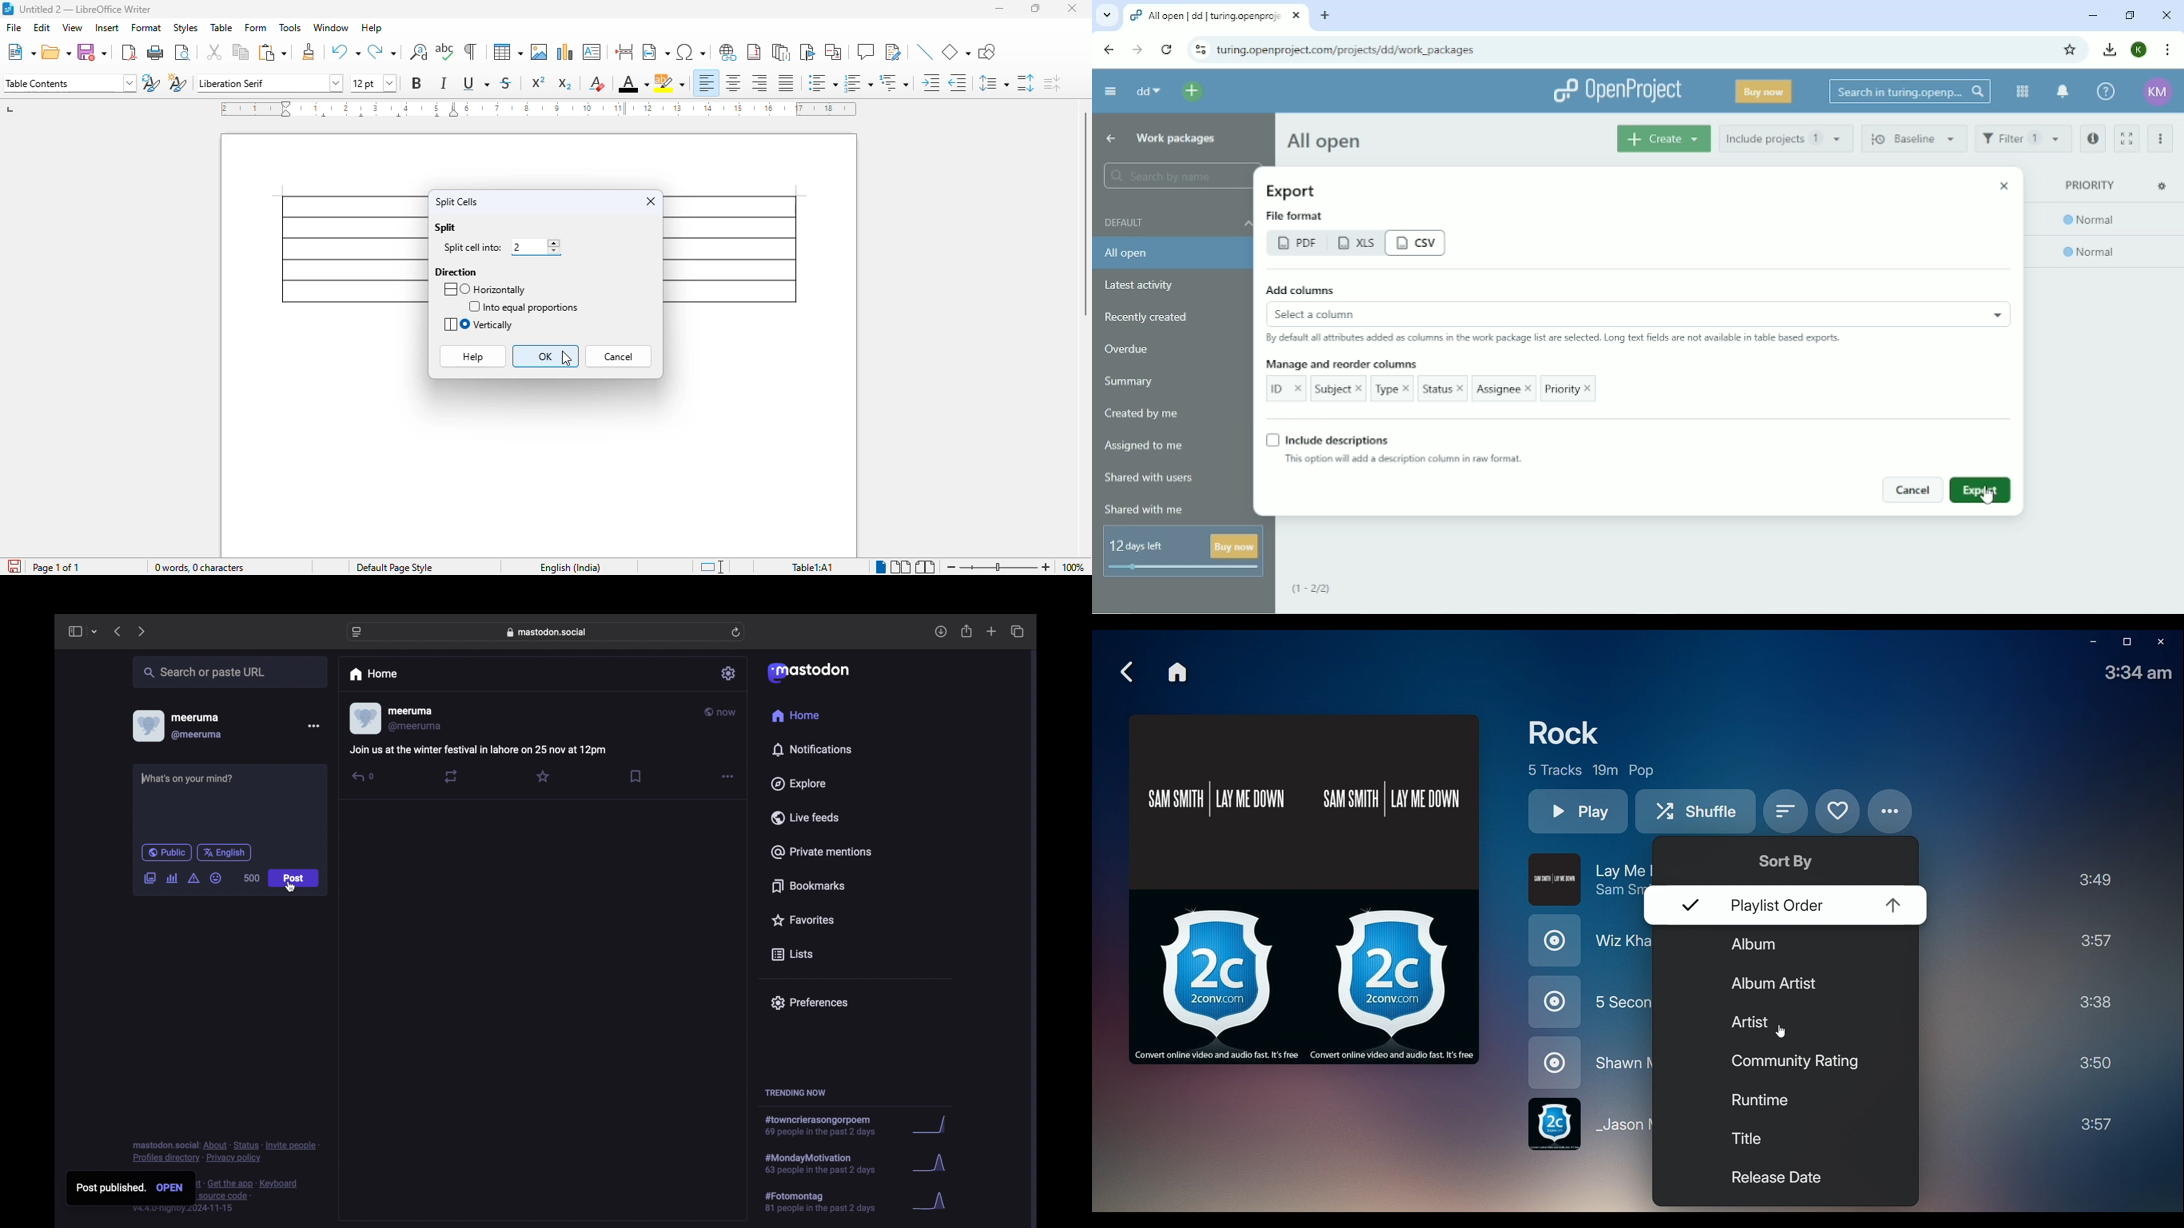 The height and width of the screenshot is (1232, 2184). Describe the element at coordinates (822, 852) in the screenshot. I see `private mentions` at that location.